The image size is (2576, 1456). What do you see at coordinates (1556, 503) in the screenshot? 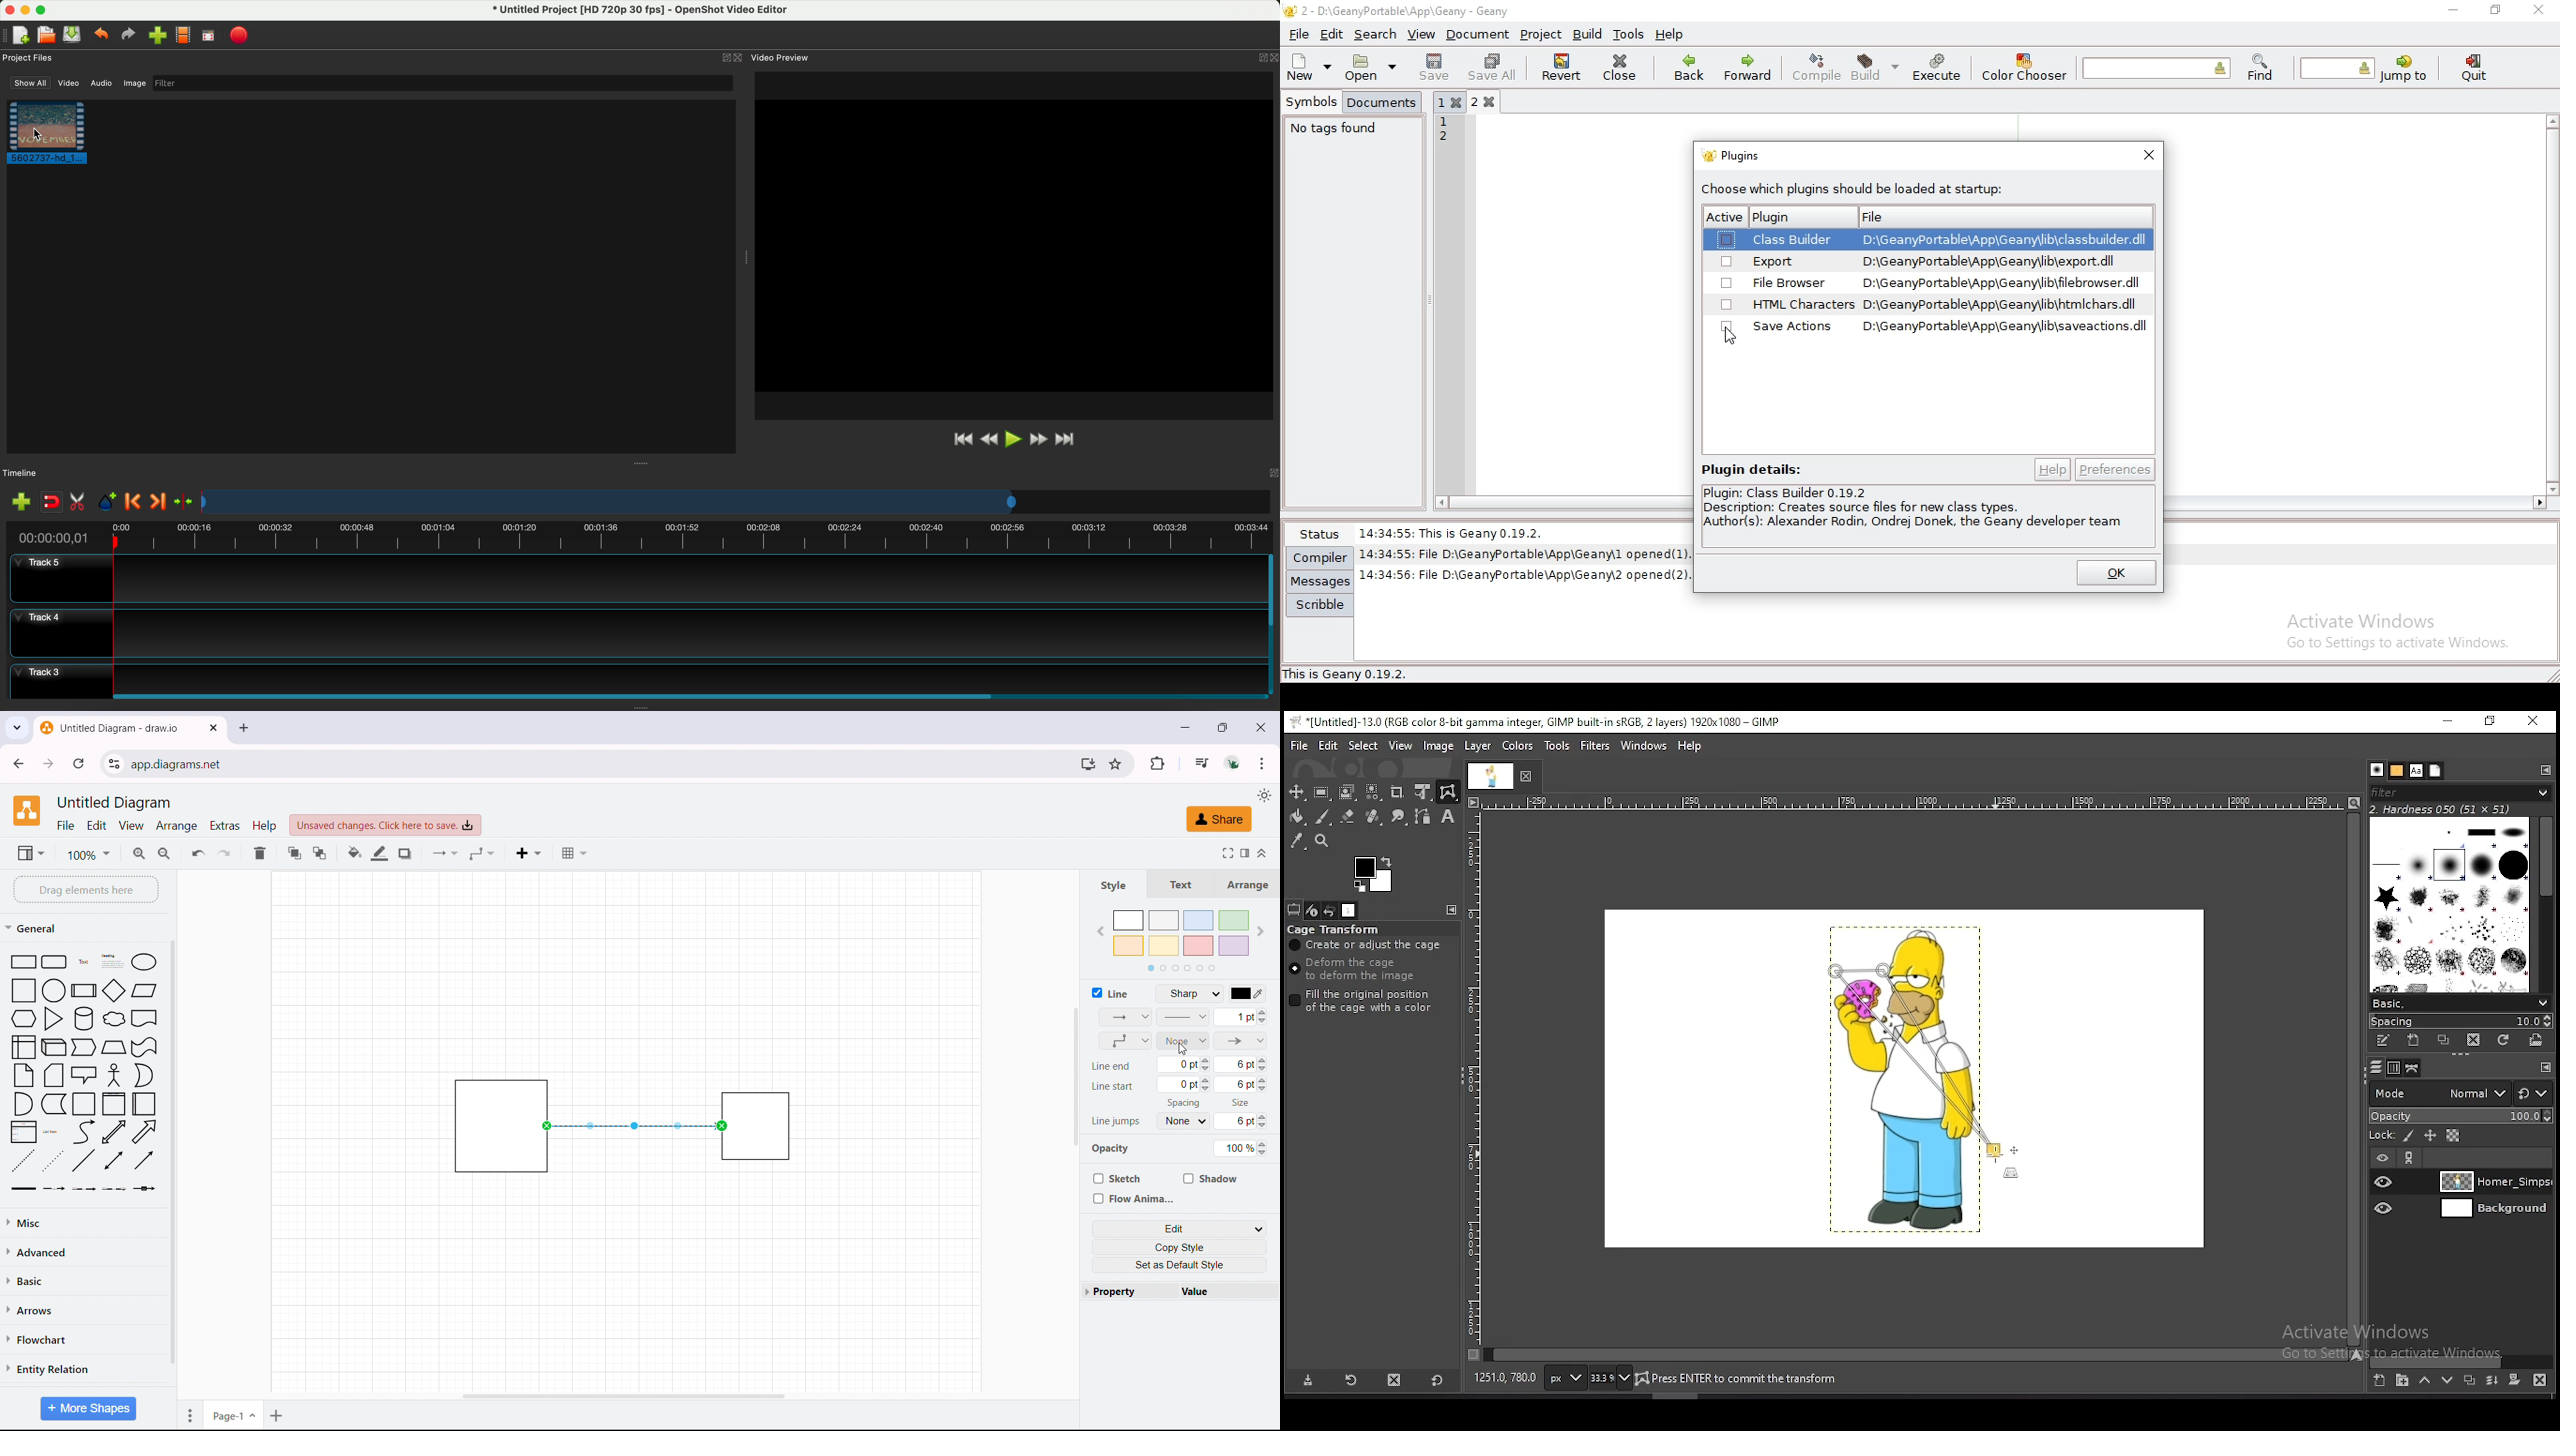
I see `scroll bar` at bounding box center [1556, 503].